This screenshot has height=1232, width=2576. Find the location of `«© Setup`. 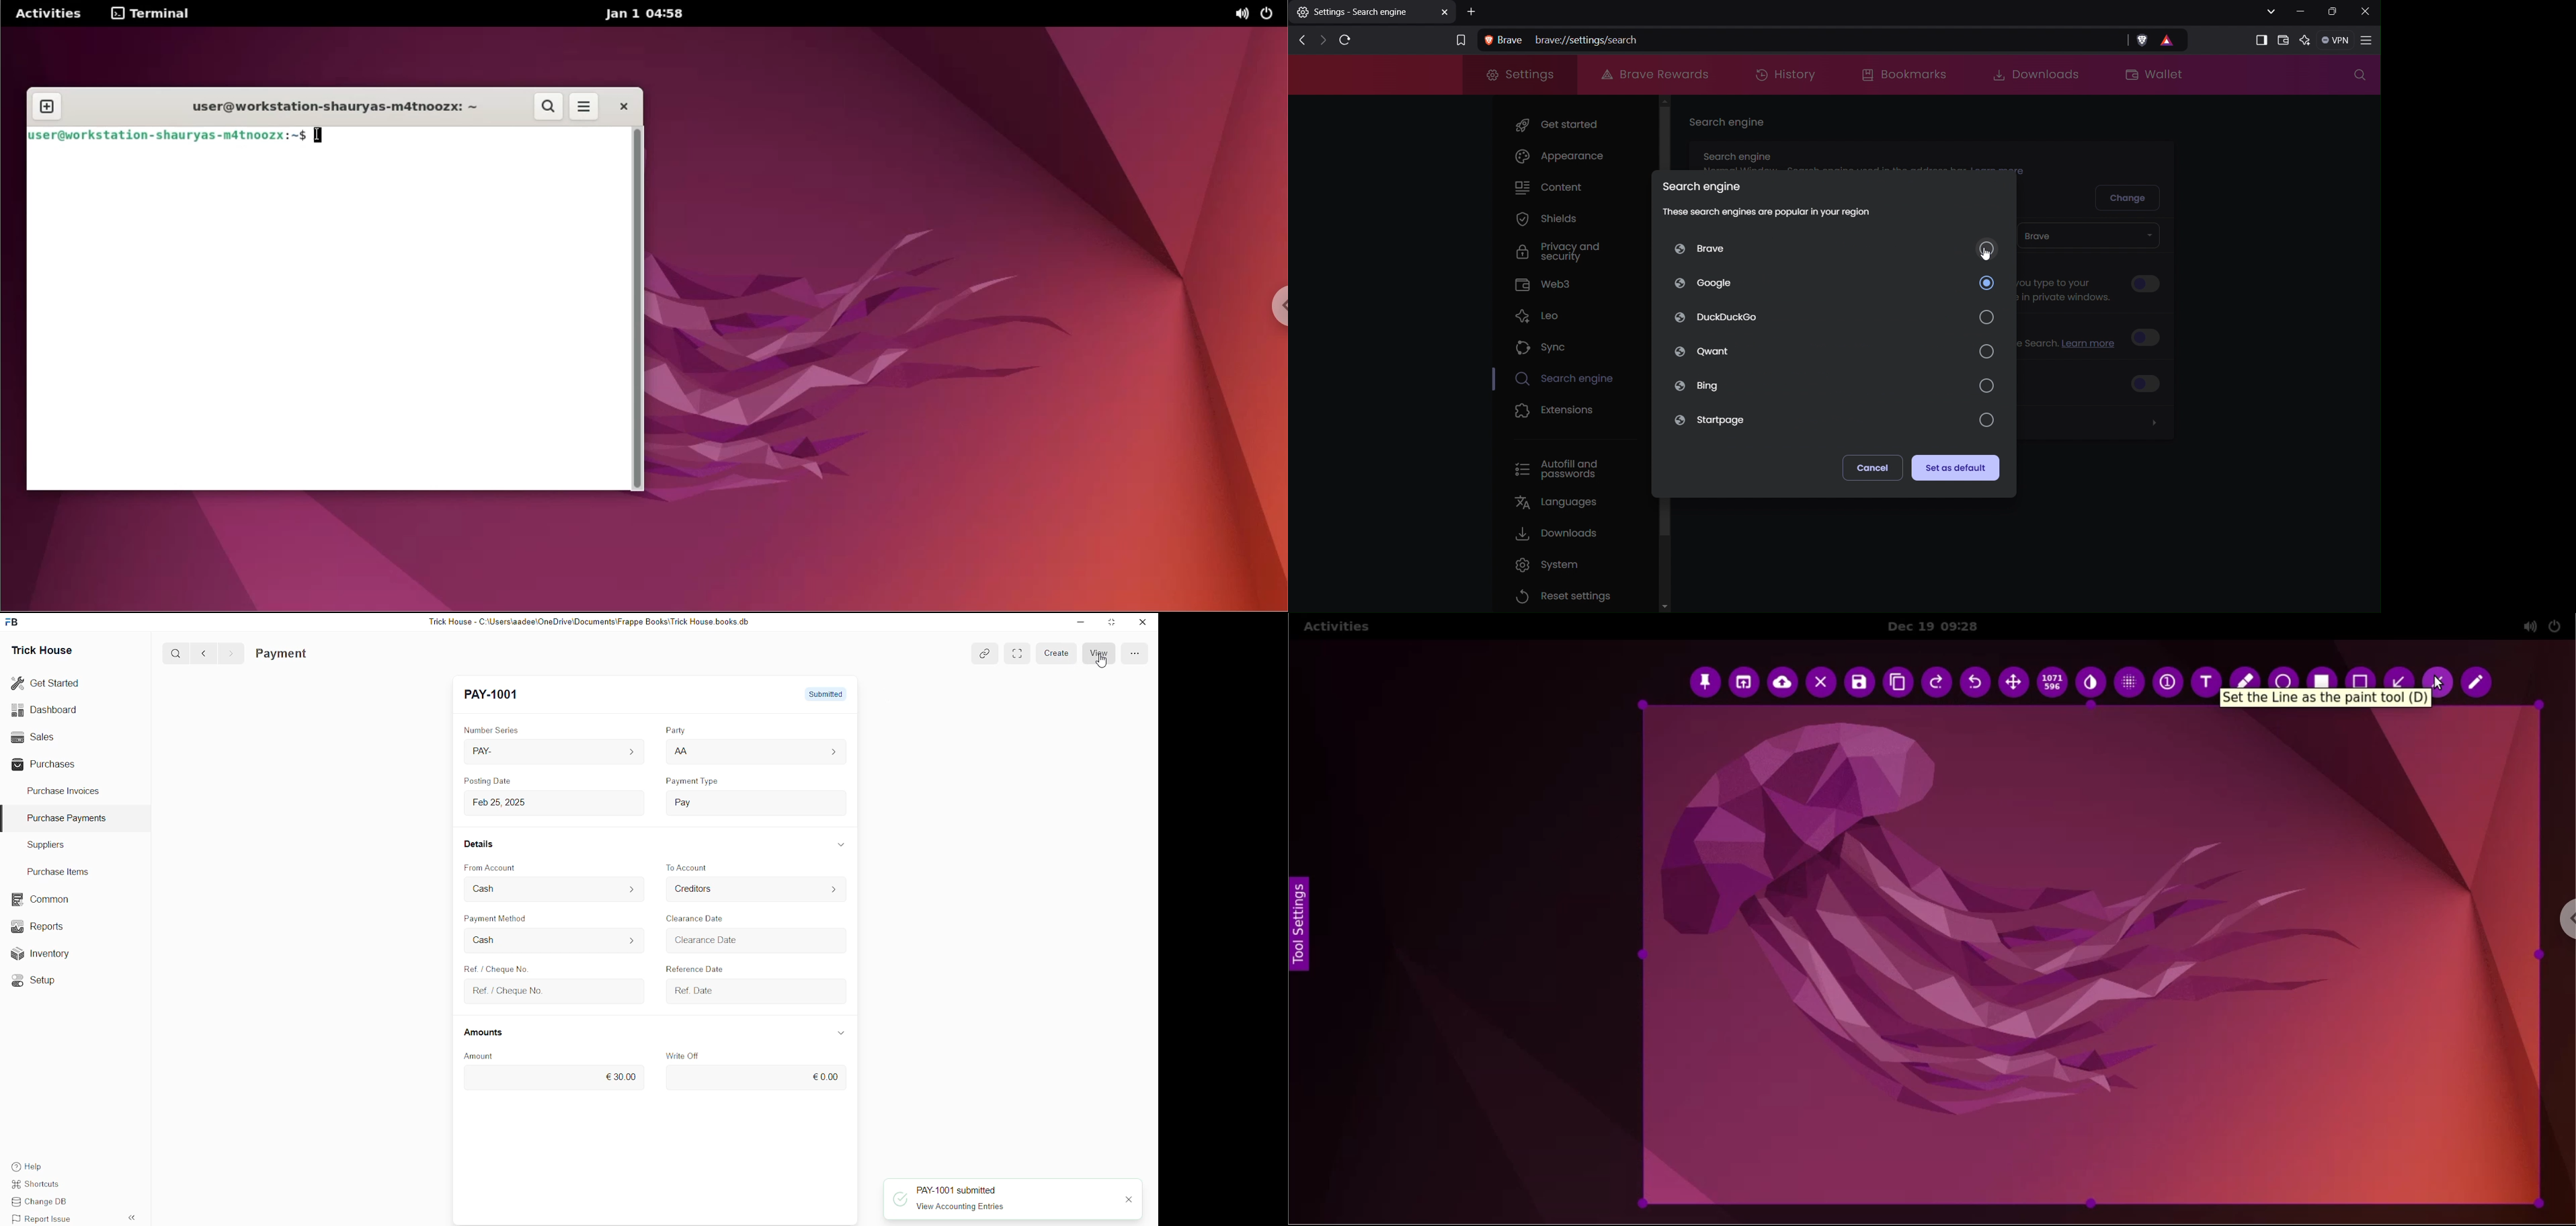

«© Setup is located at coordinates (37, 980).